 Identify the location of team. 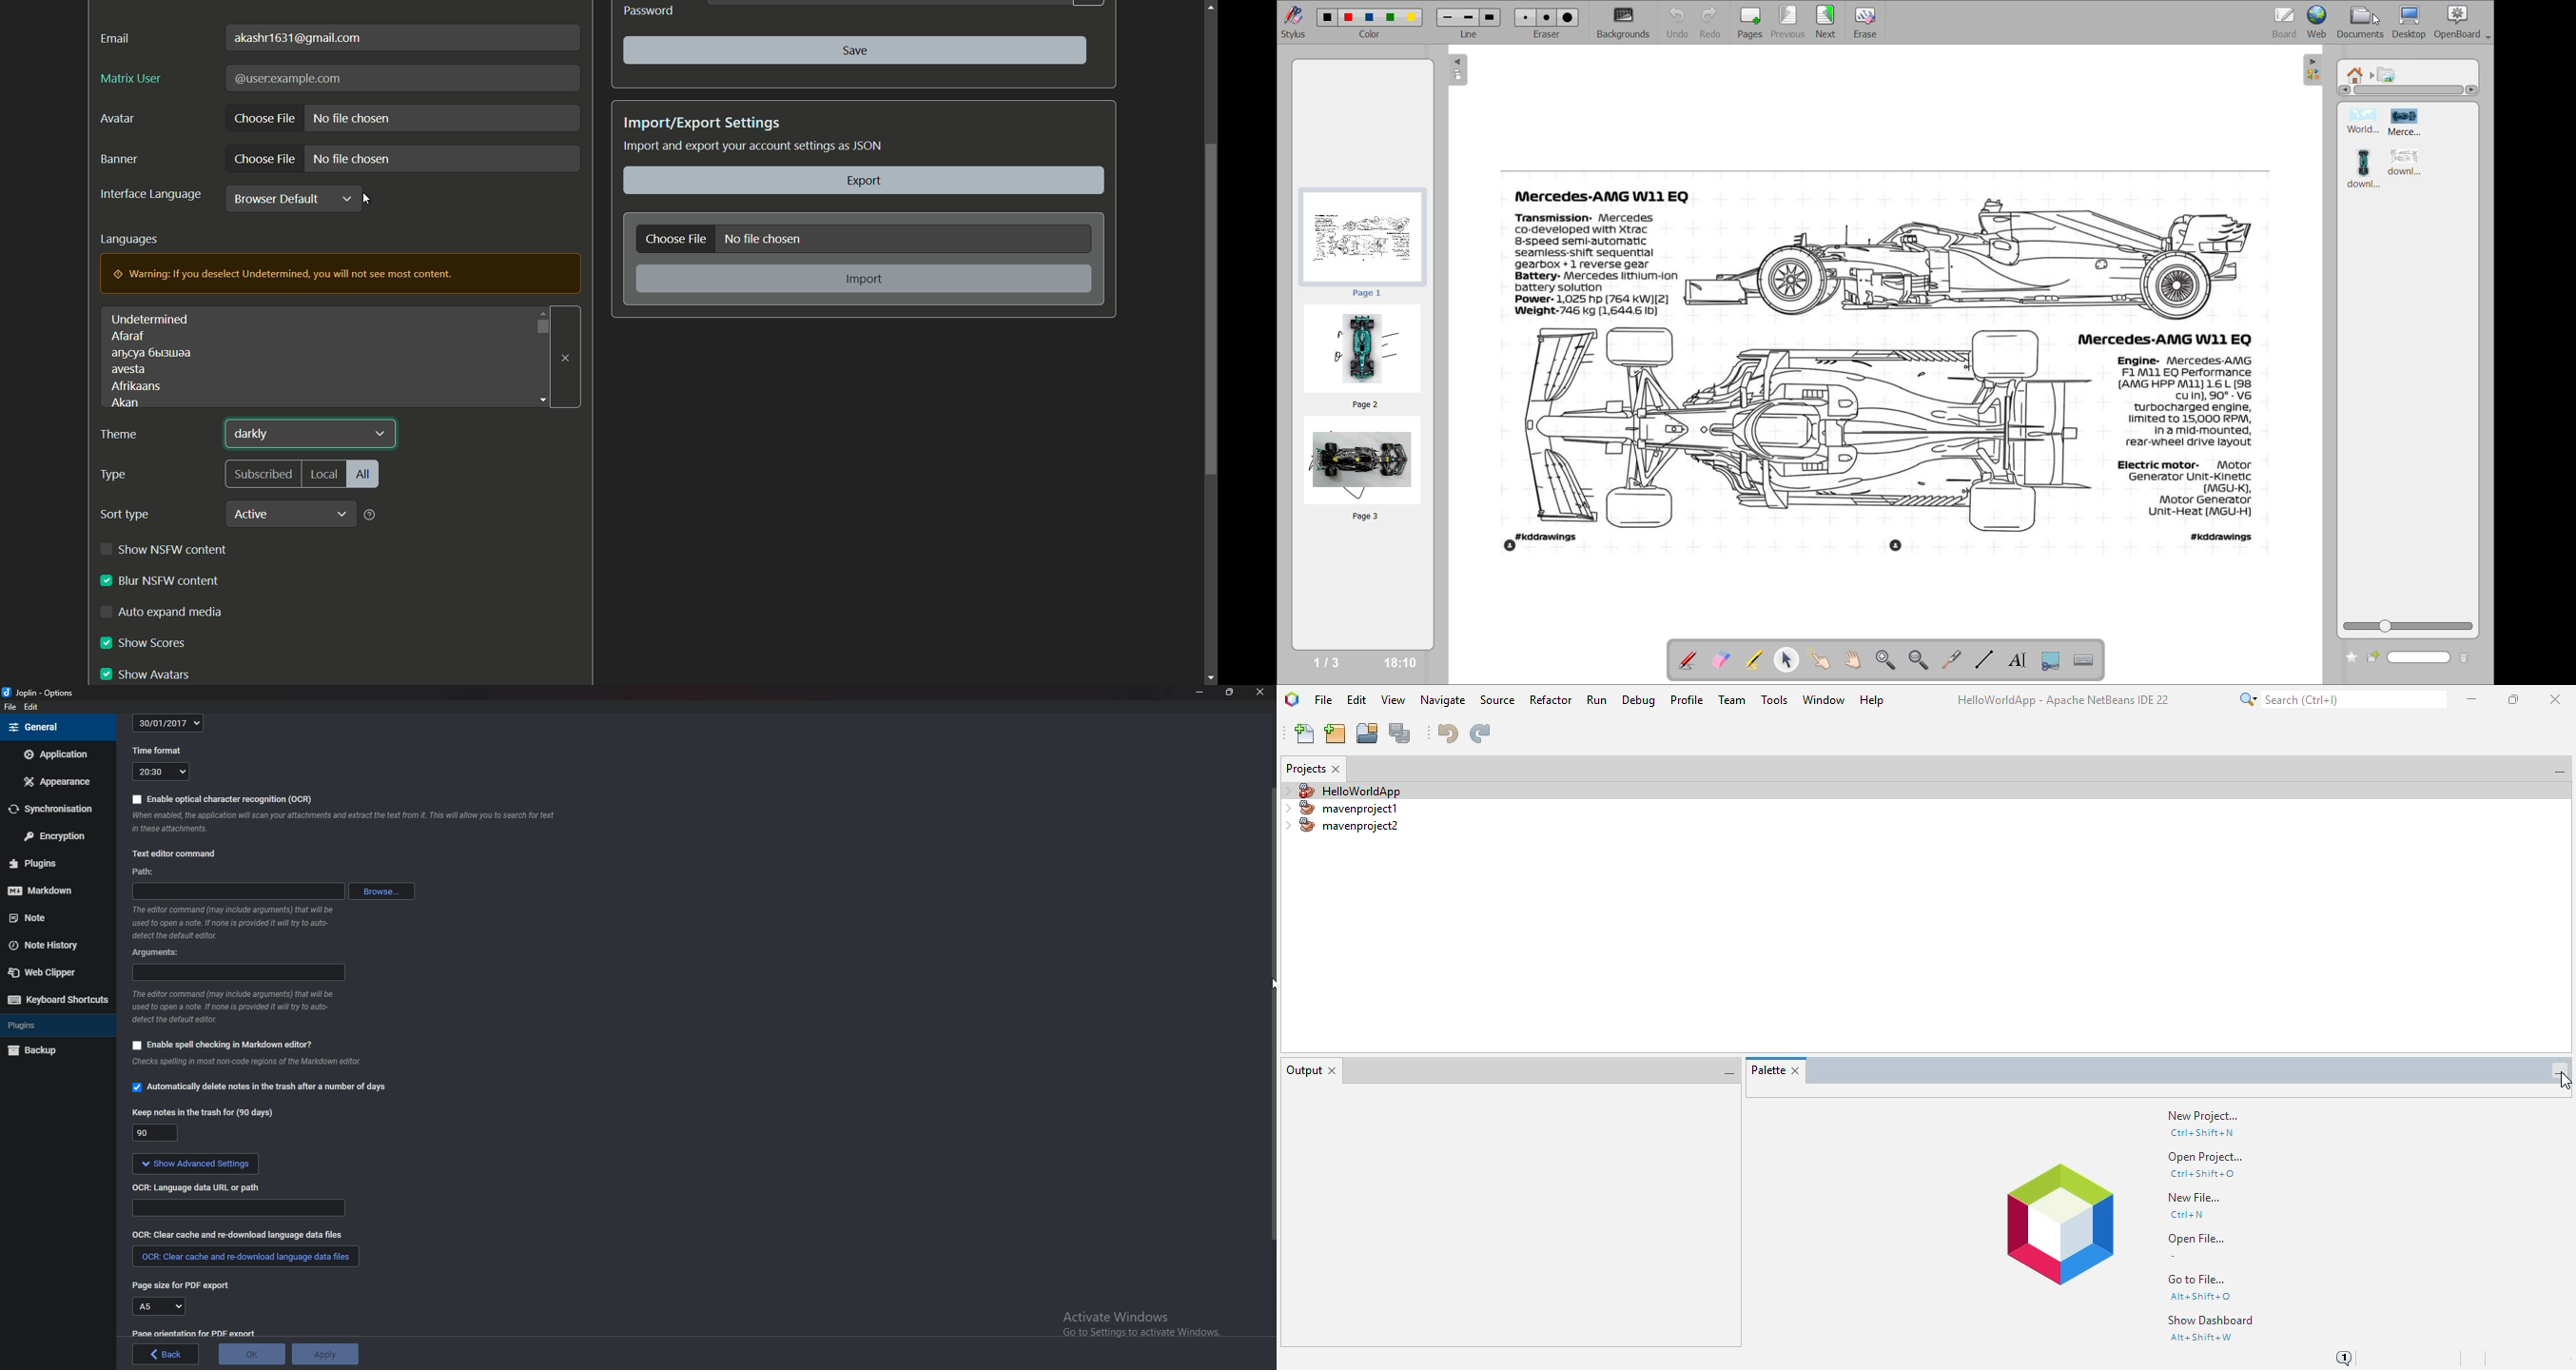
(1734, 699).